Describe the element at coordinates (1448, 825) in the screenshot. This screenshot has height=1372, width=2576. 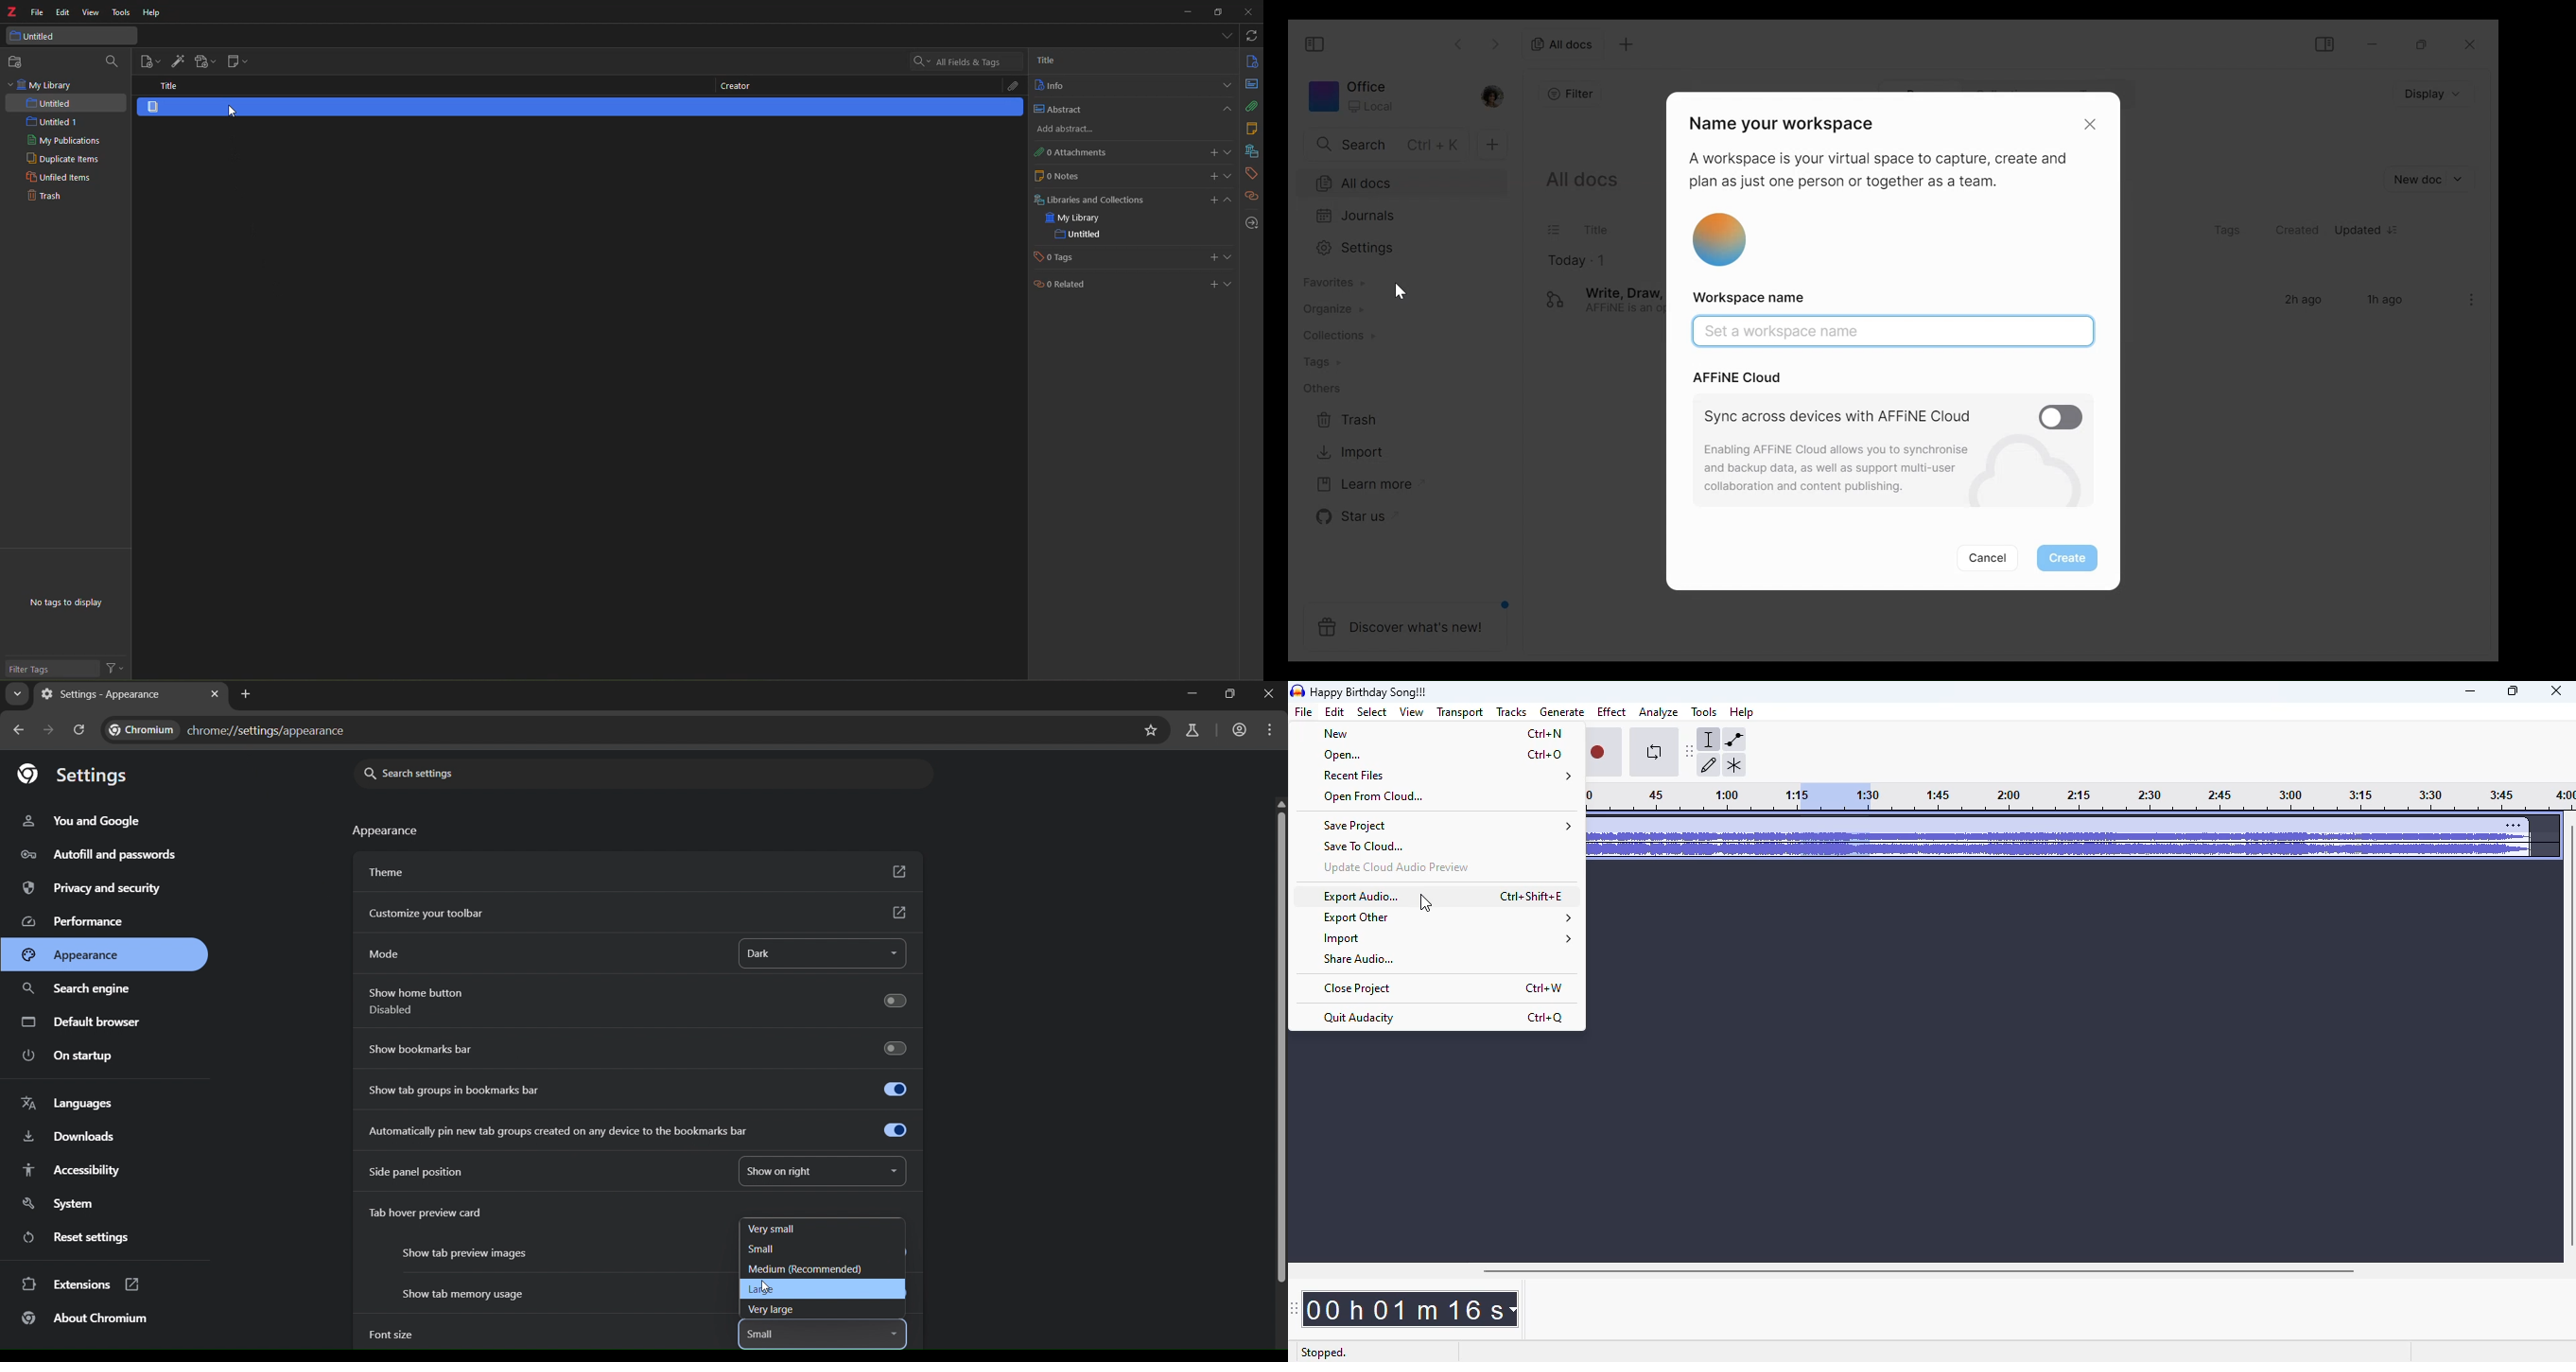
I see `save project` at that location.